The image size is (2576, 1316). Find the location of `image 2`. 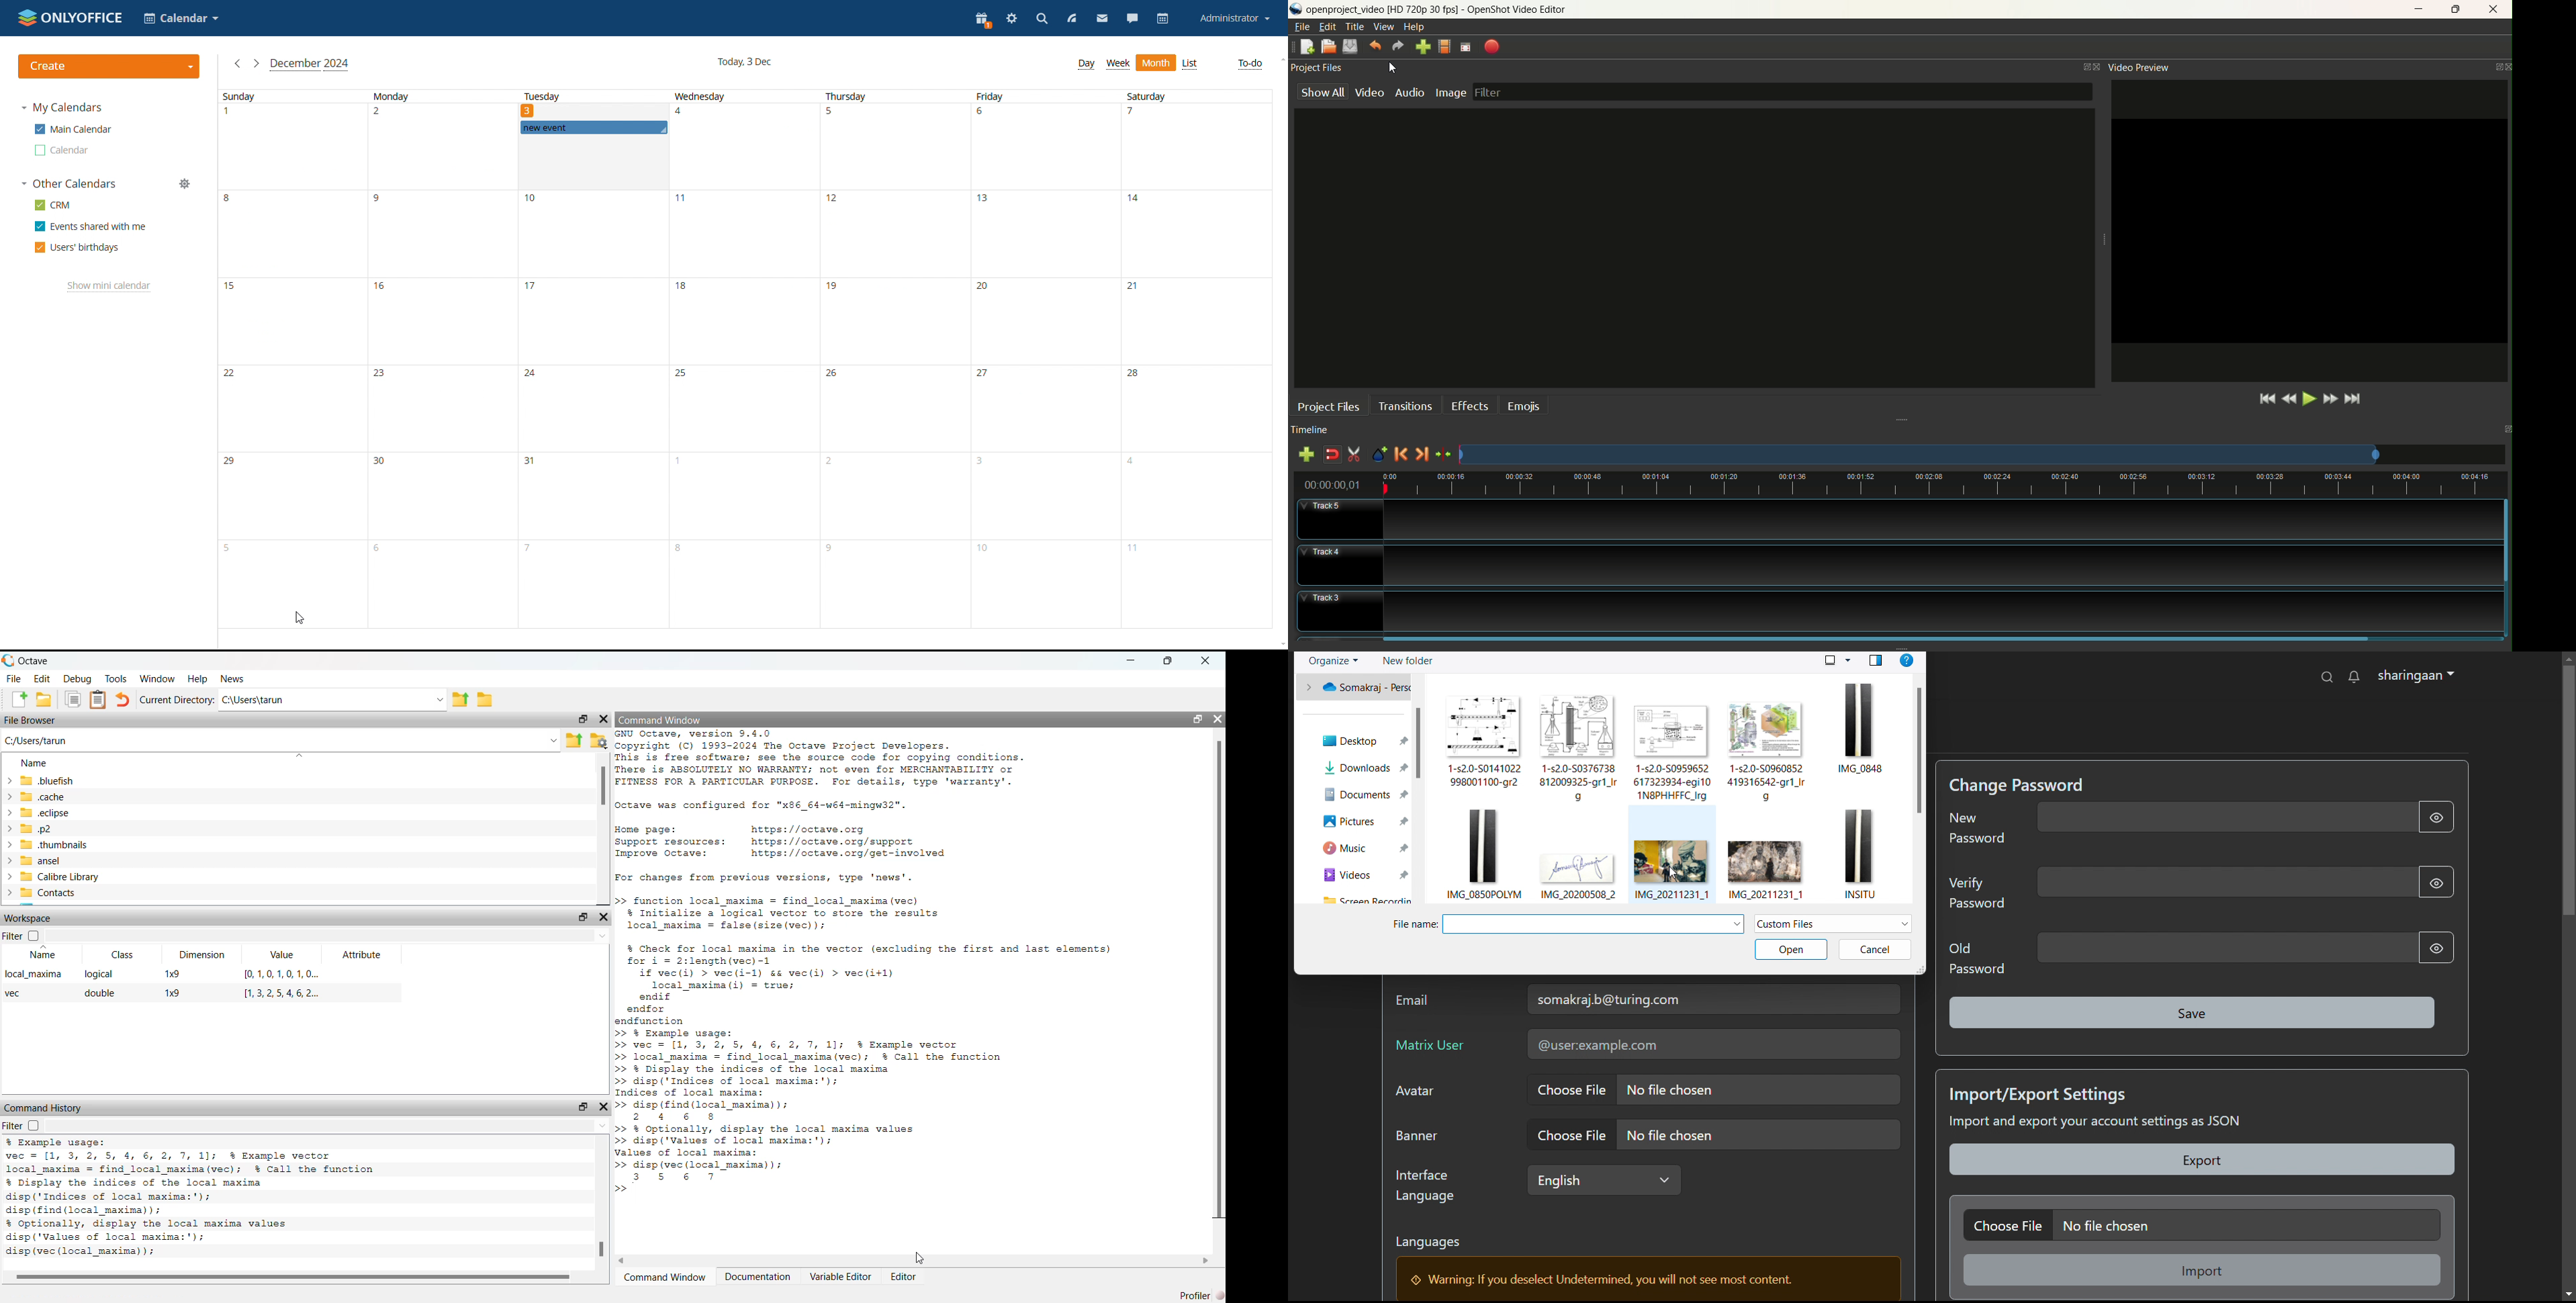

image 2 is located at coordinates (1579, 746).